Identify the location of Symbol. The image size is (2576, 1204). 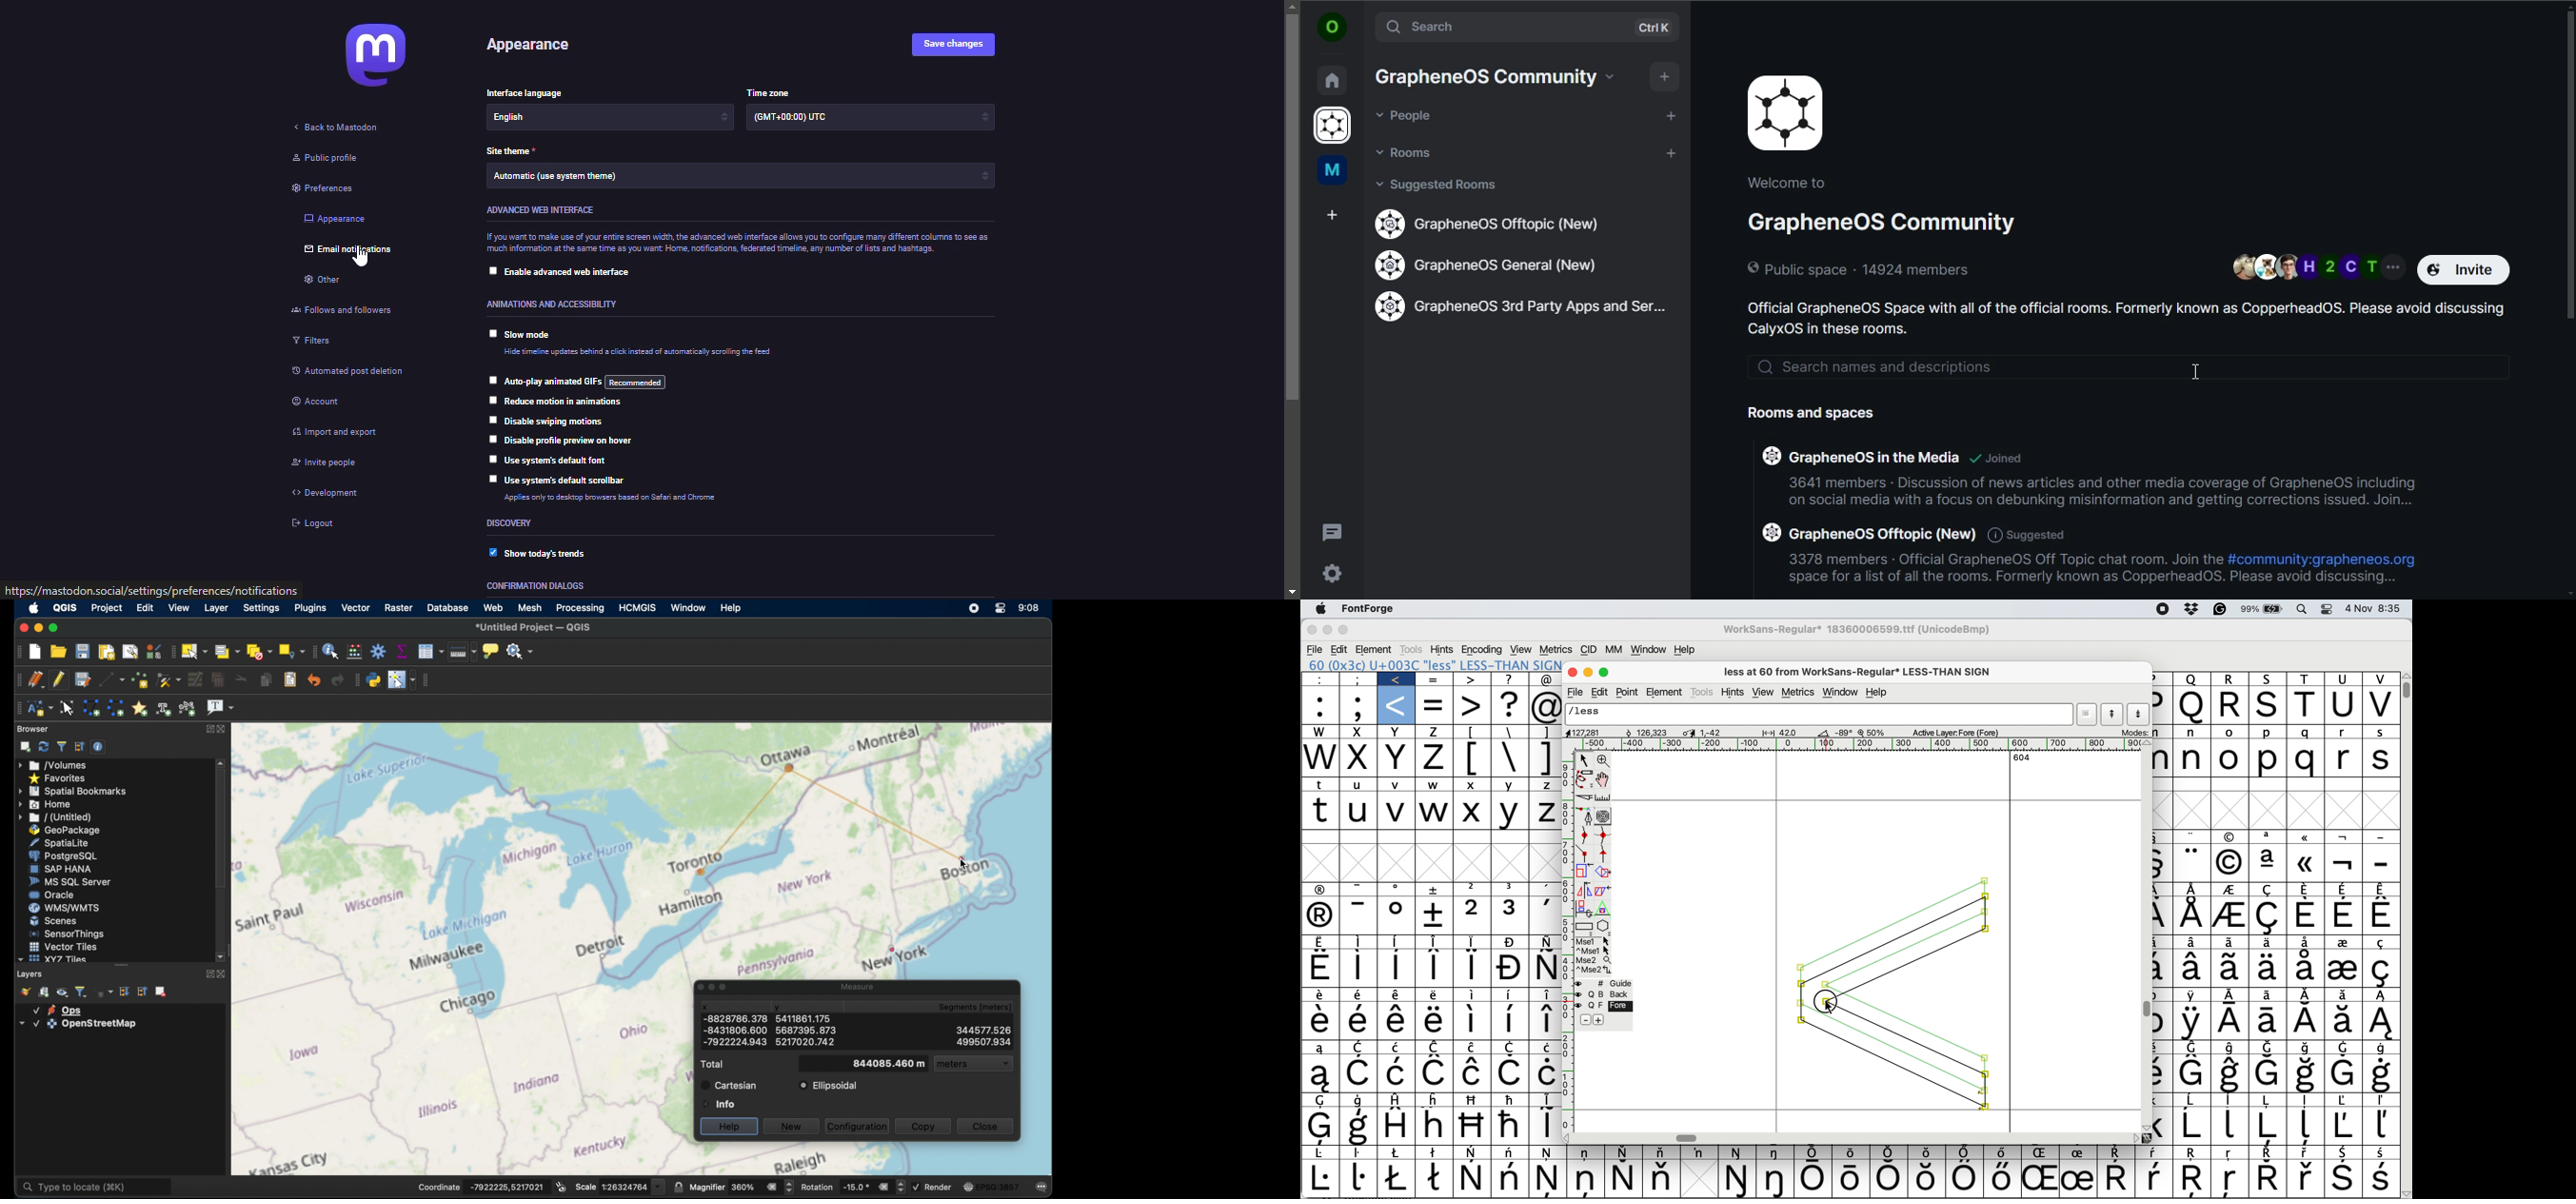
(2306, 1153).